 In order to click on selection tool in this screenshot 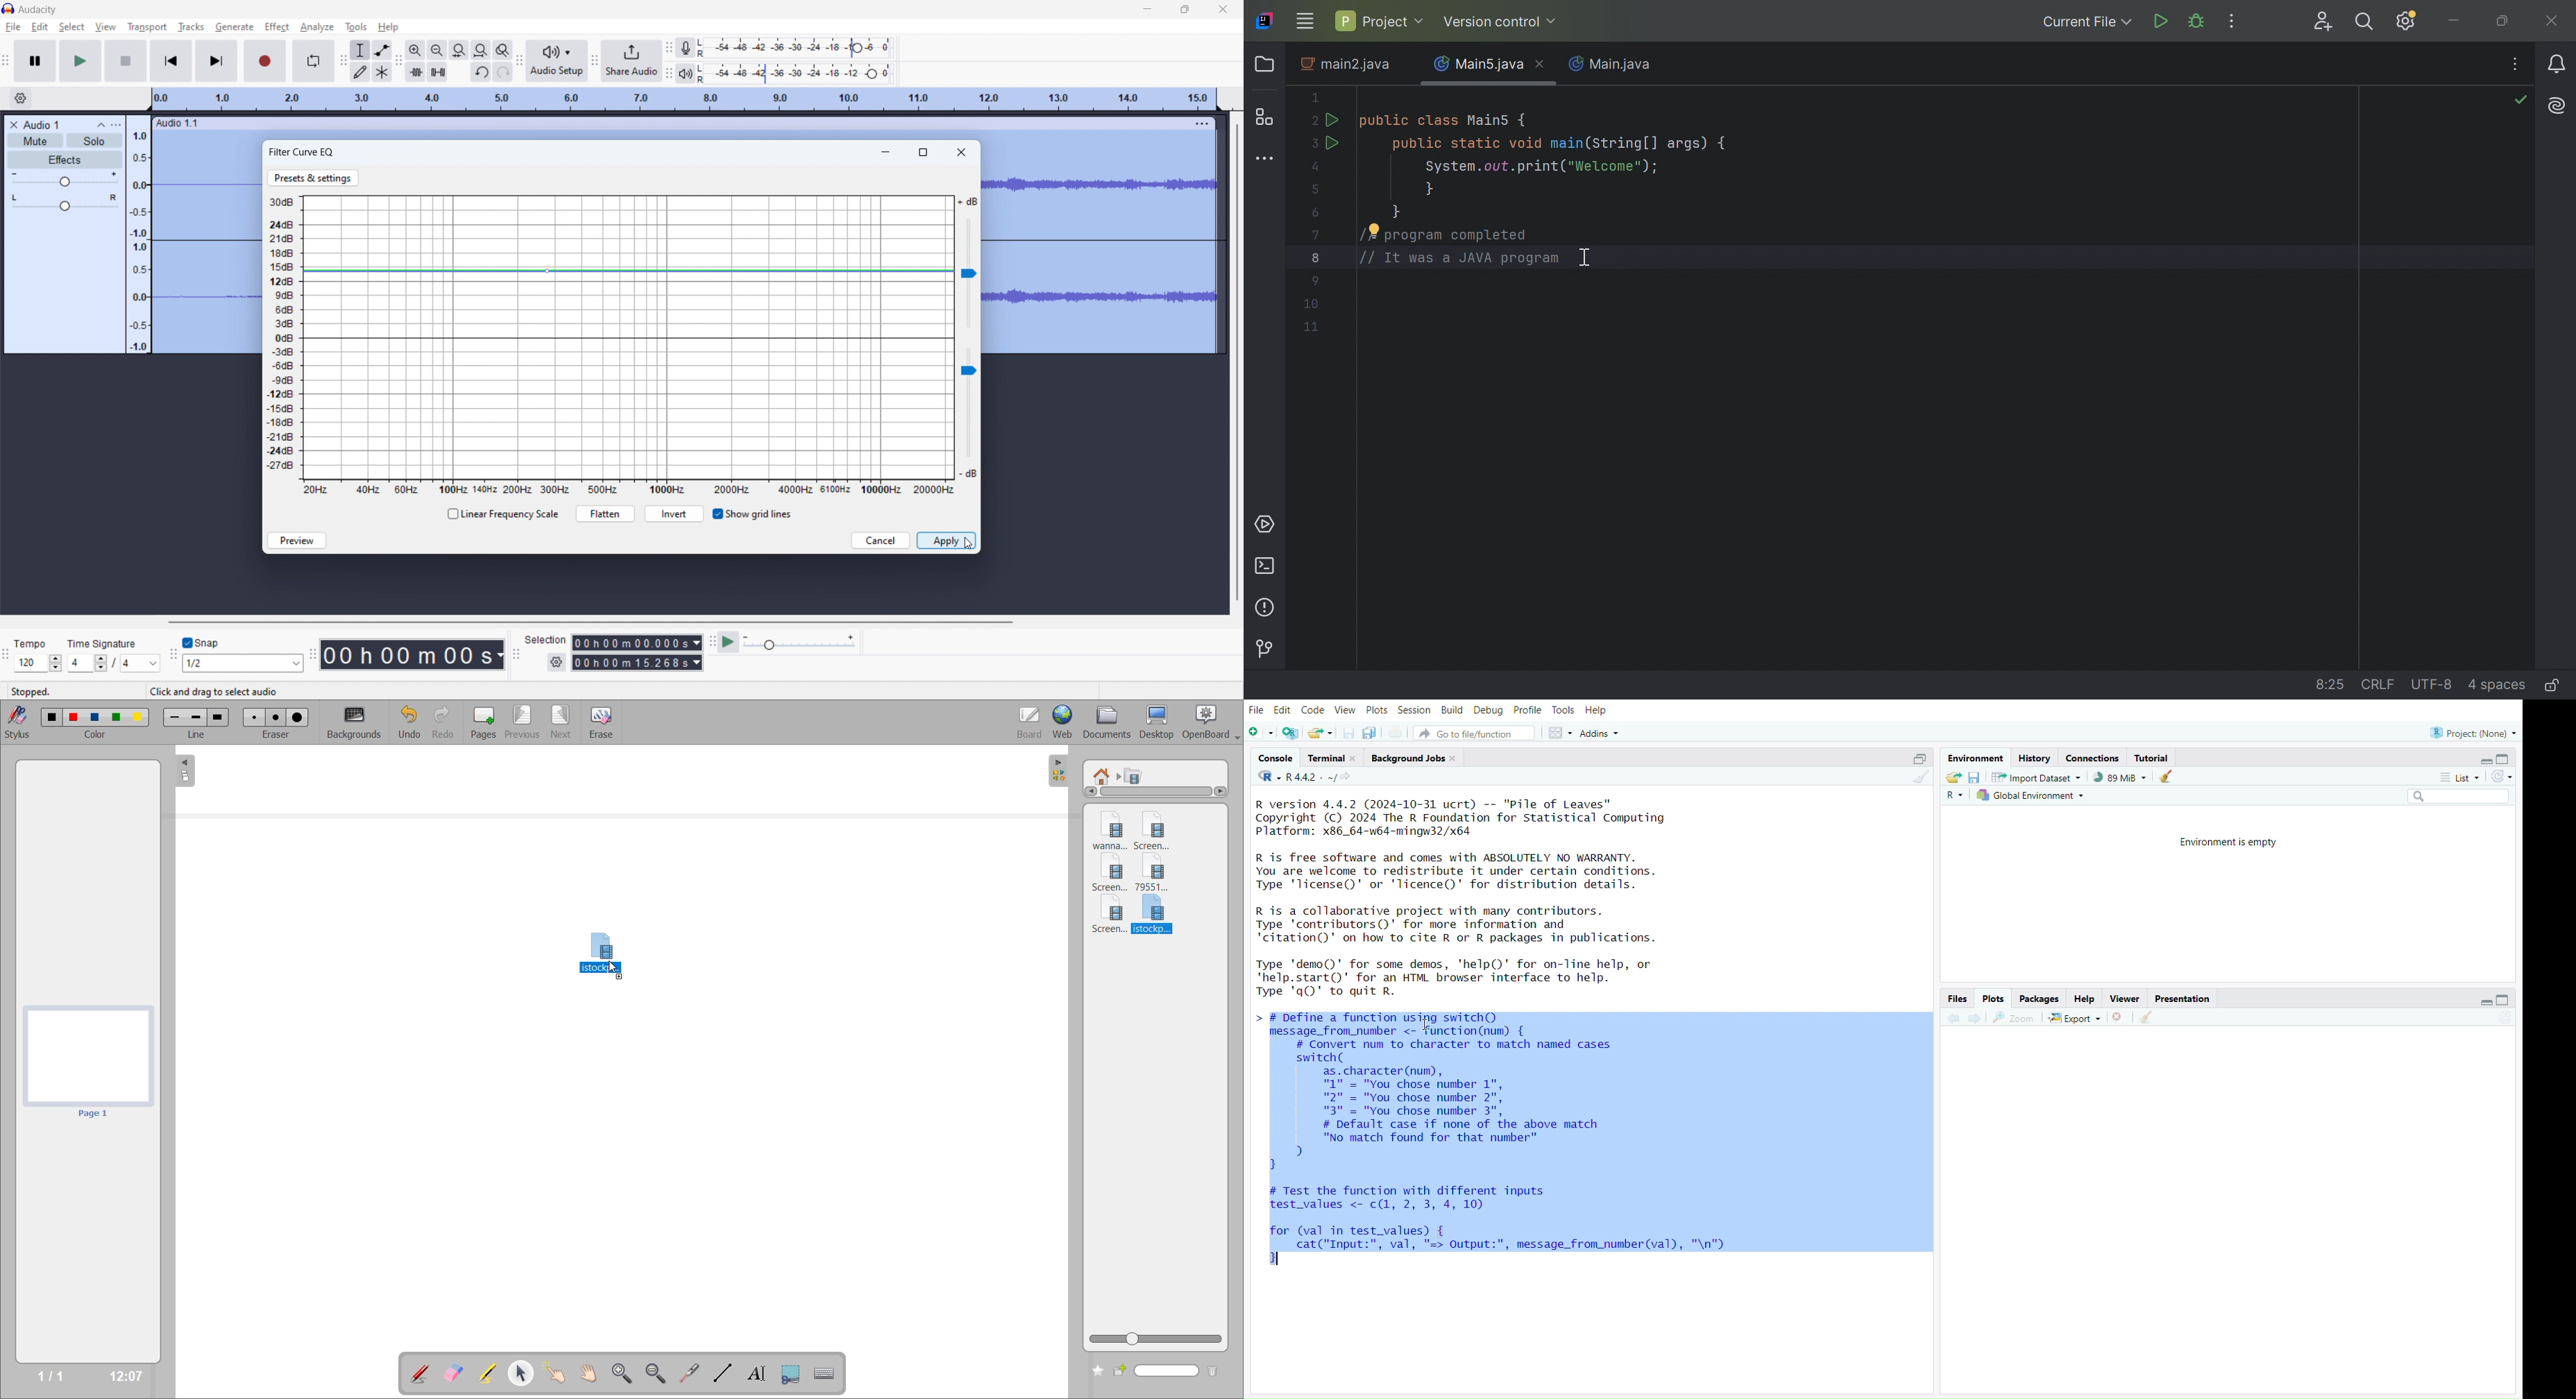, I will do `click(359, 50)`.